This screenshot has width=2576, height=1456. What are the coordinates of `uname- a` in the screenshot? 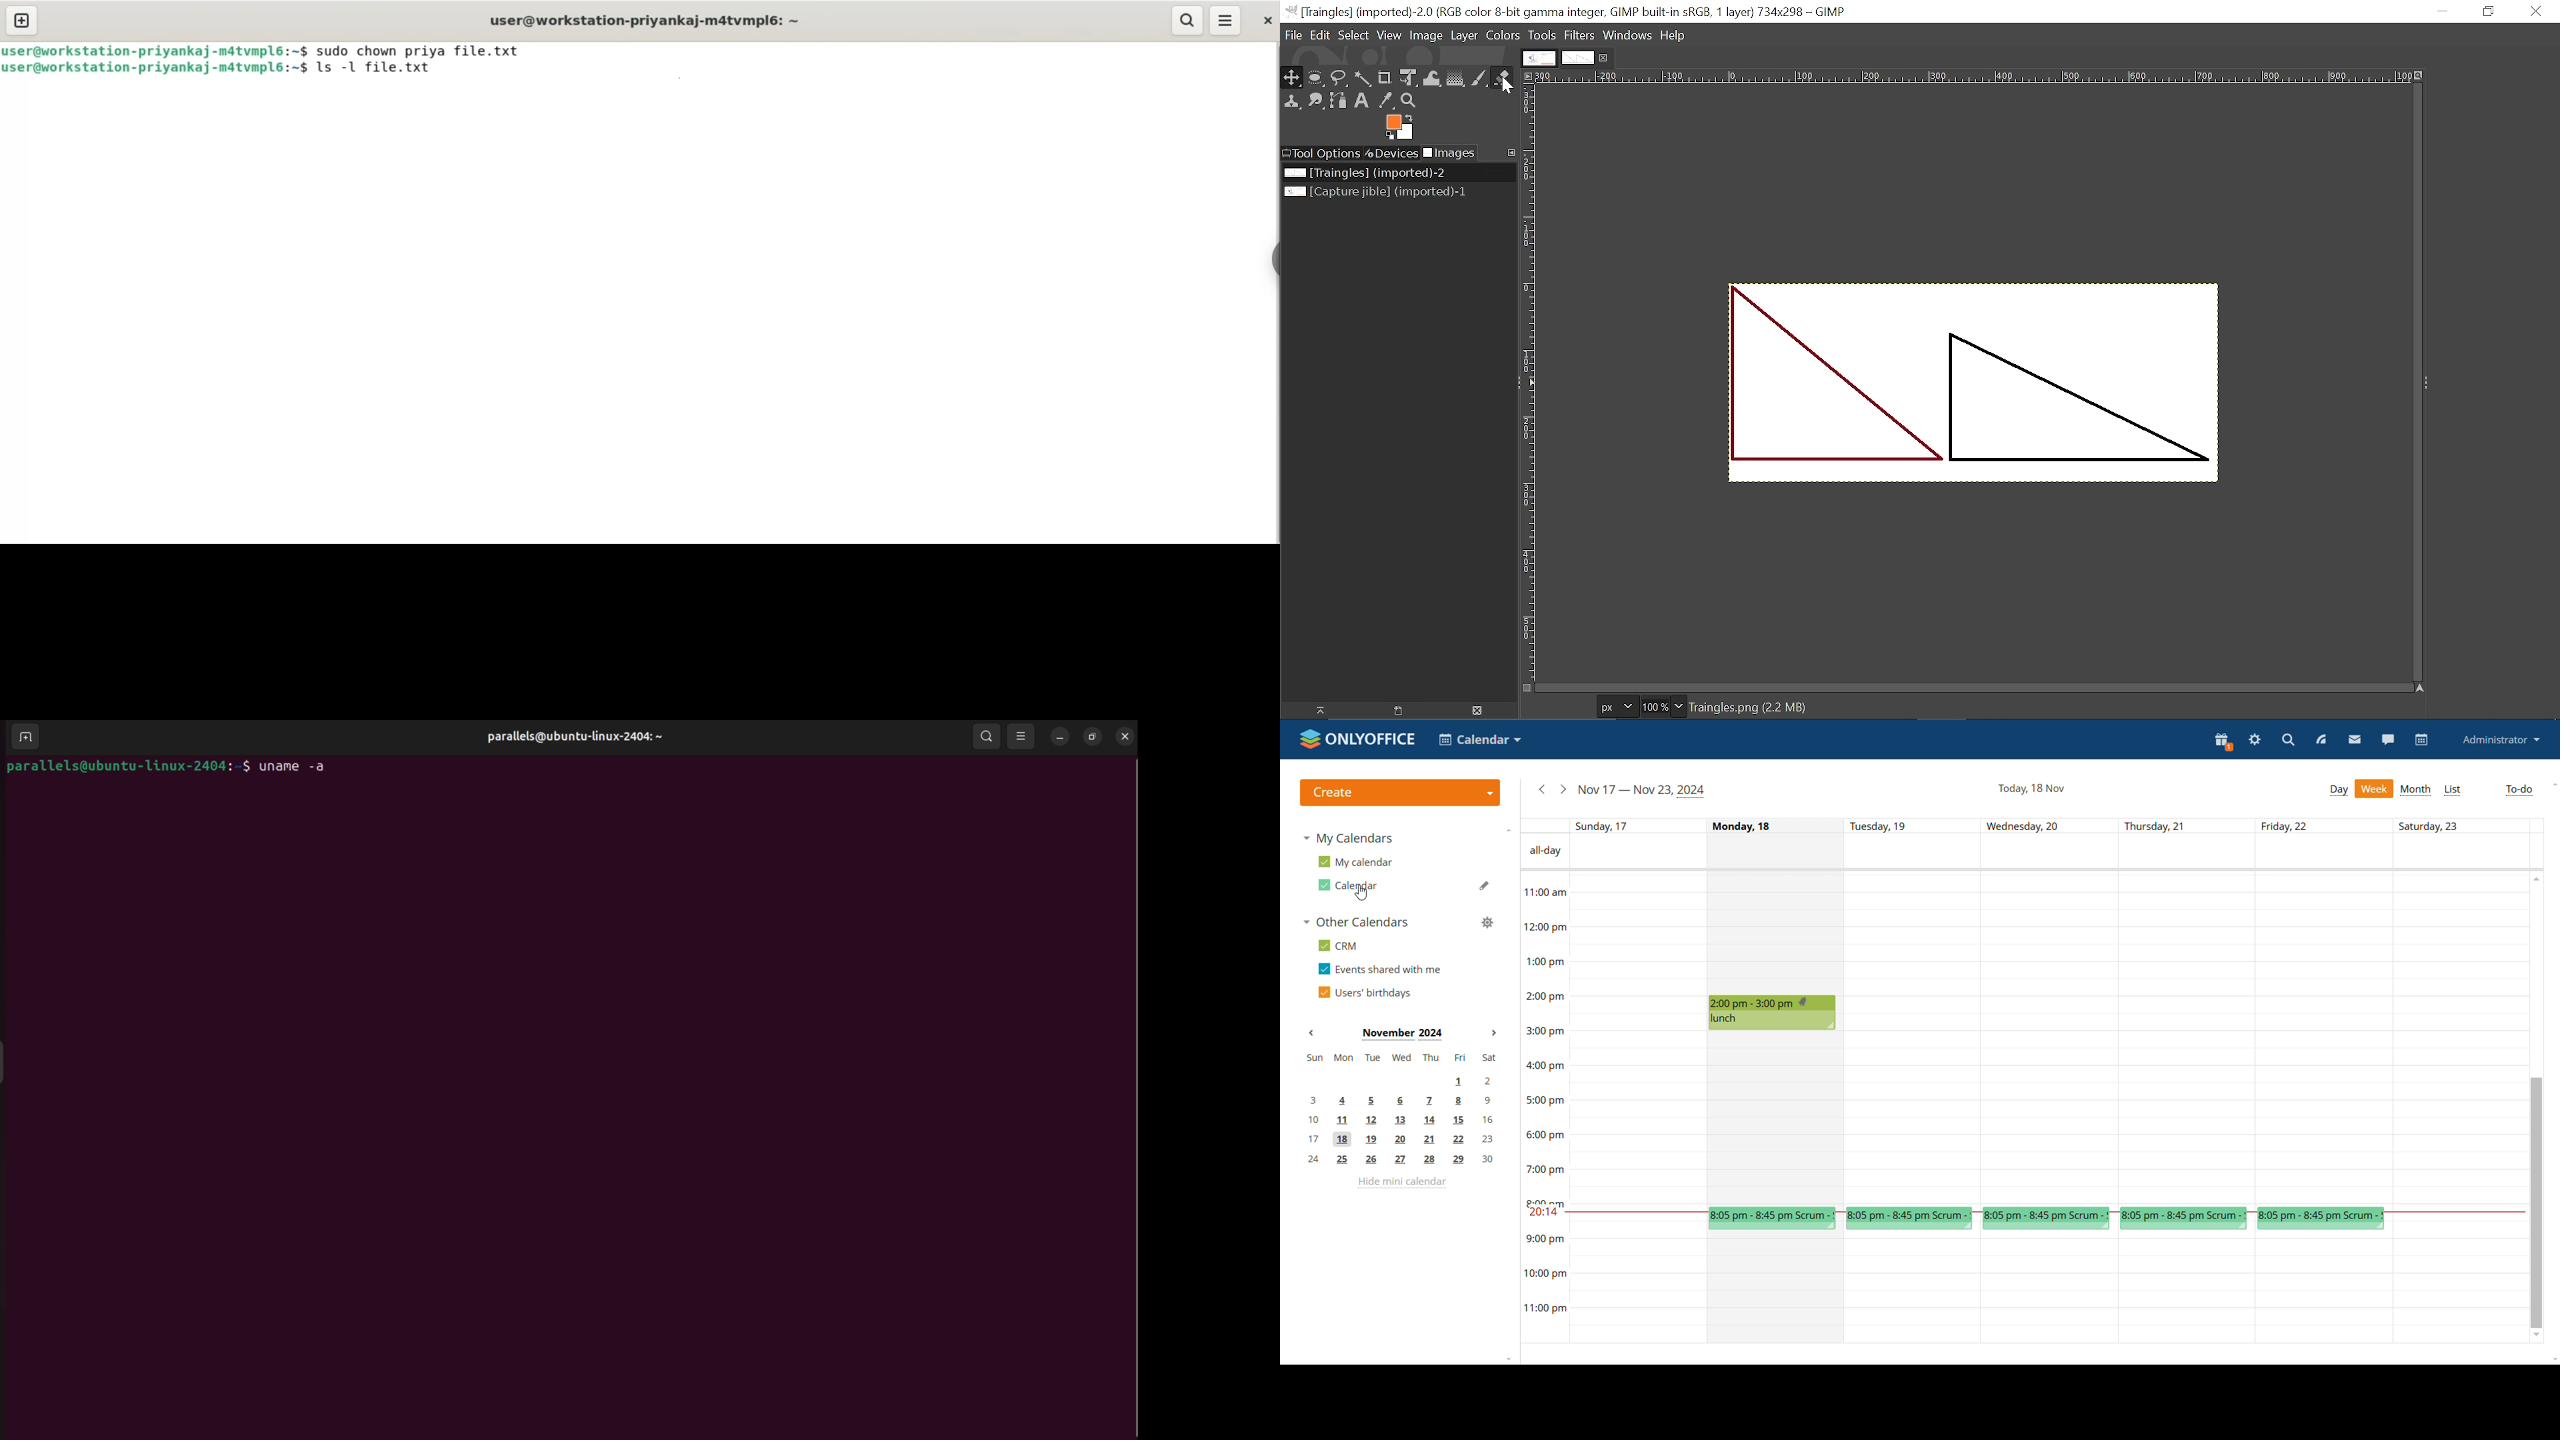 It's located at (304, 767).